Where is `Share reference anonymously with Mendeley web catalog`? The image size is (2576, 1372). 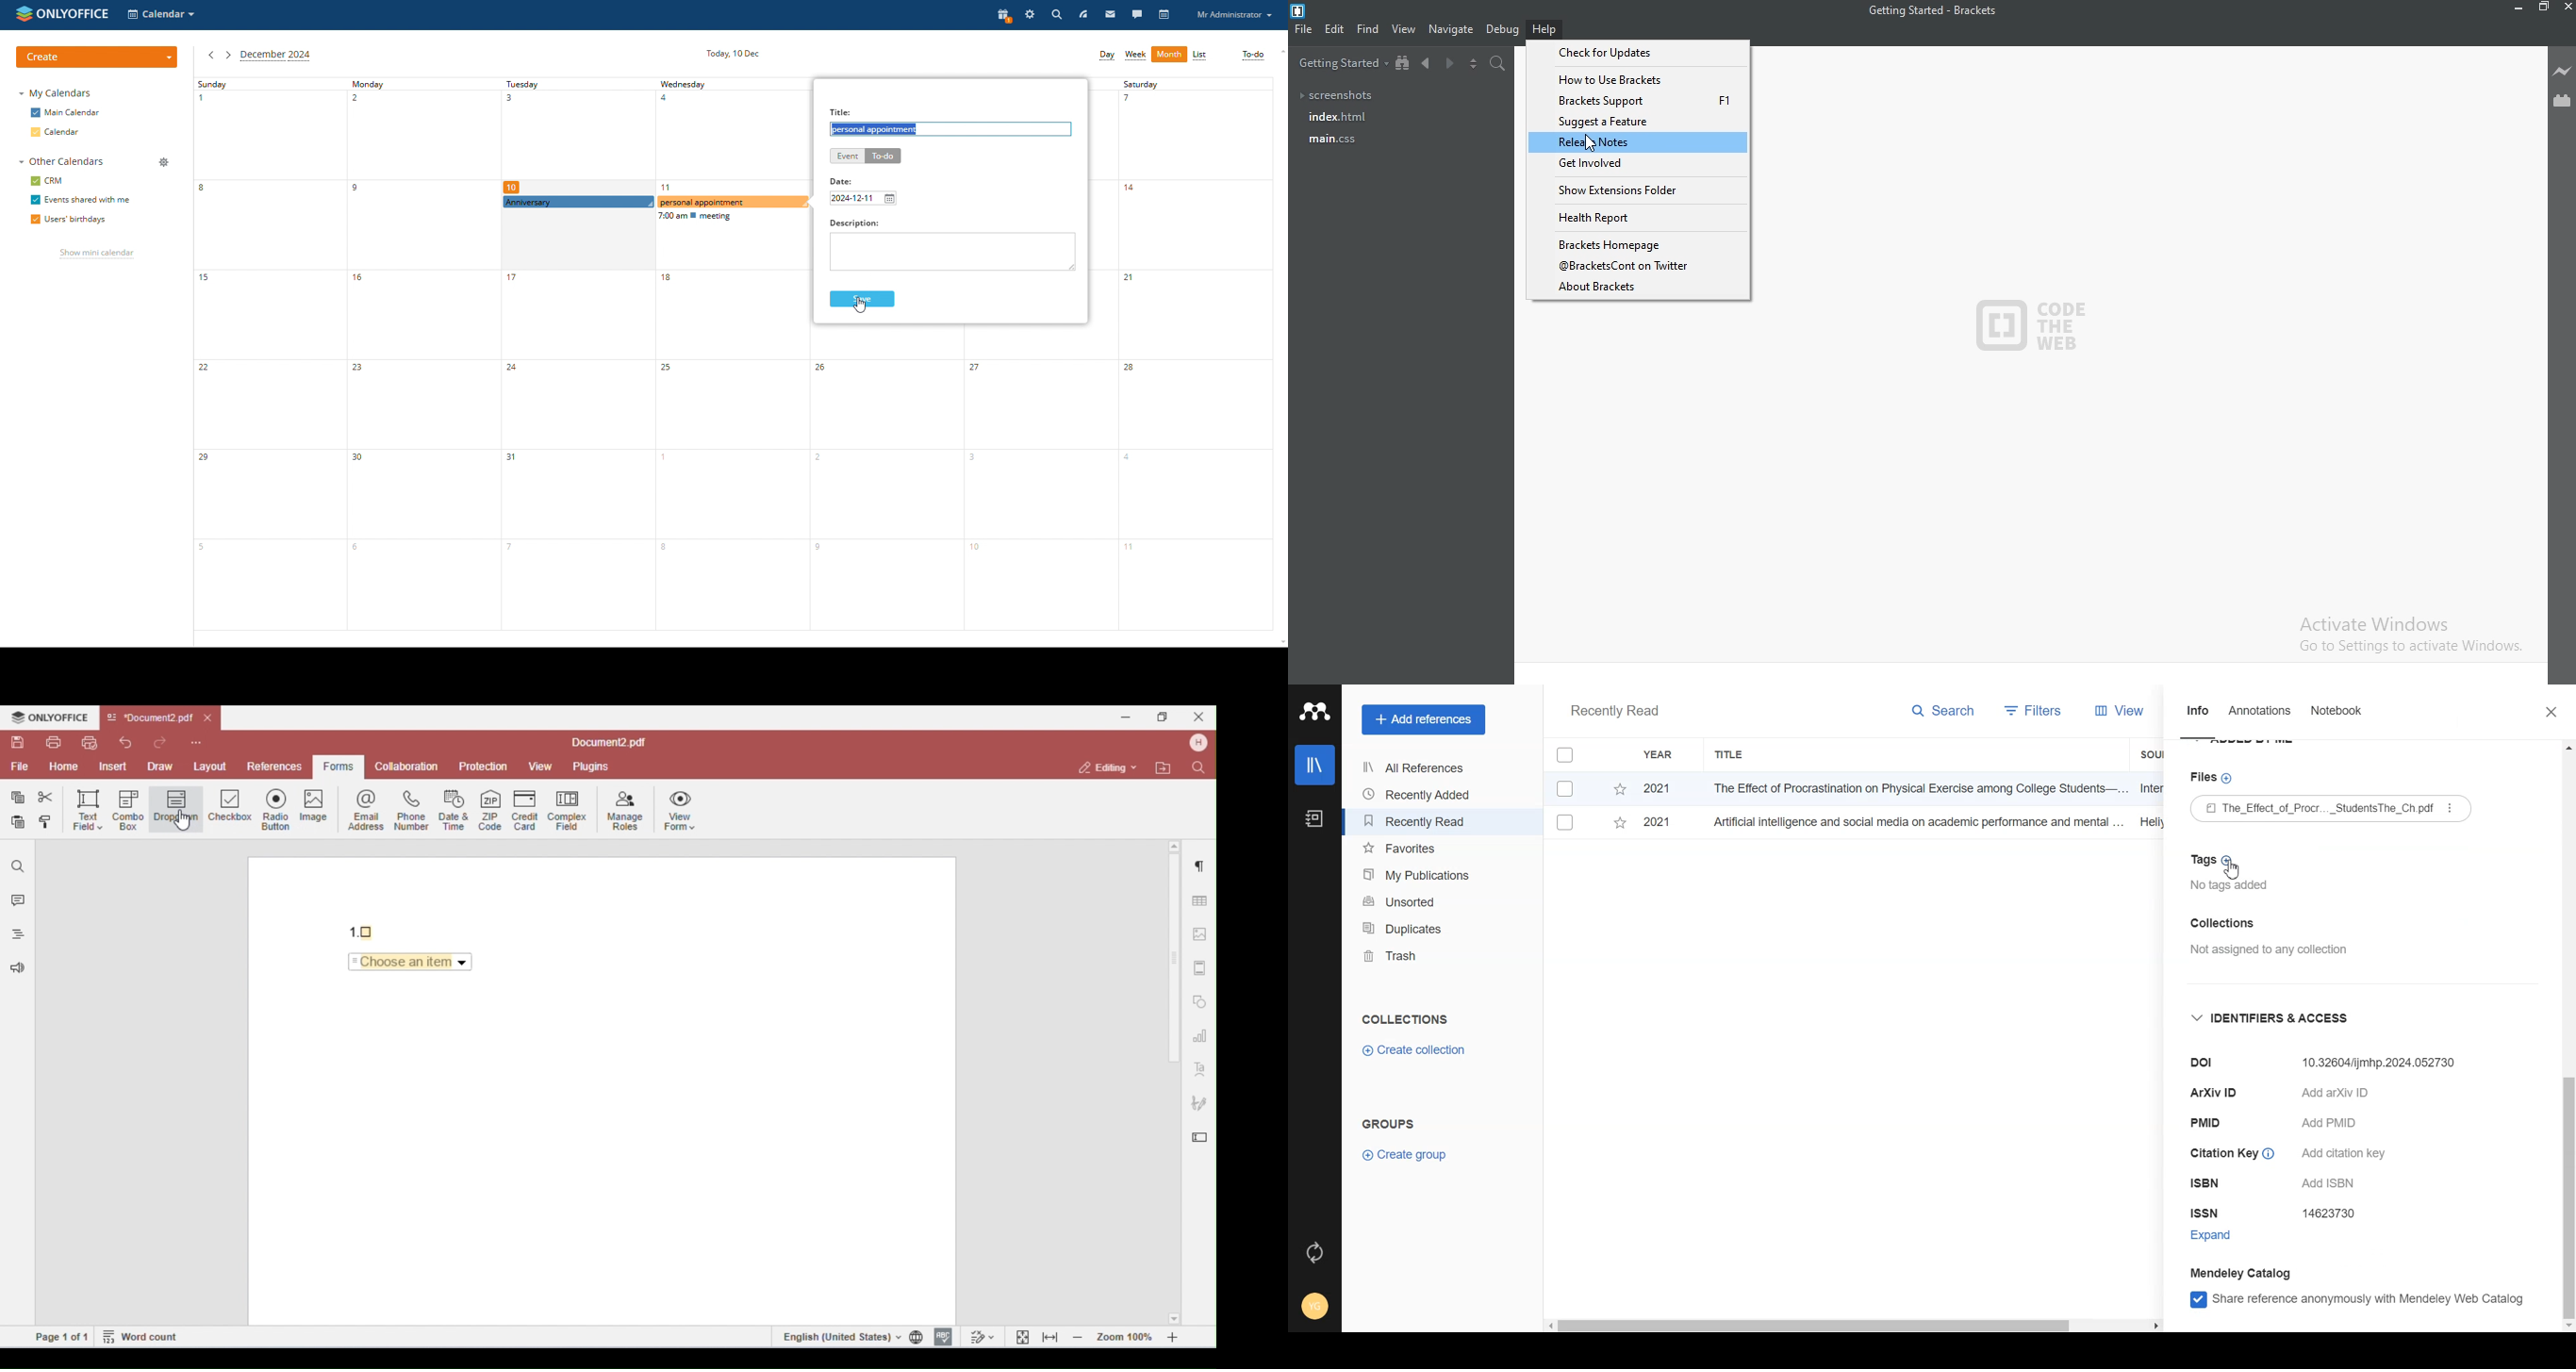 Share reference anonymously with Mendeley web catalog is located at coordinates (2359, 1300).